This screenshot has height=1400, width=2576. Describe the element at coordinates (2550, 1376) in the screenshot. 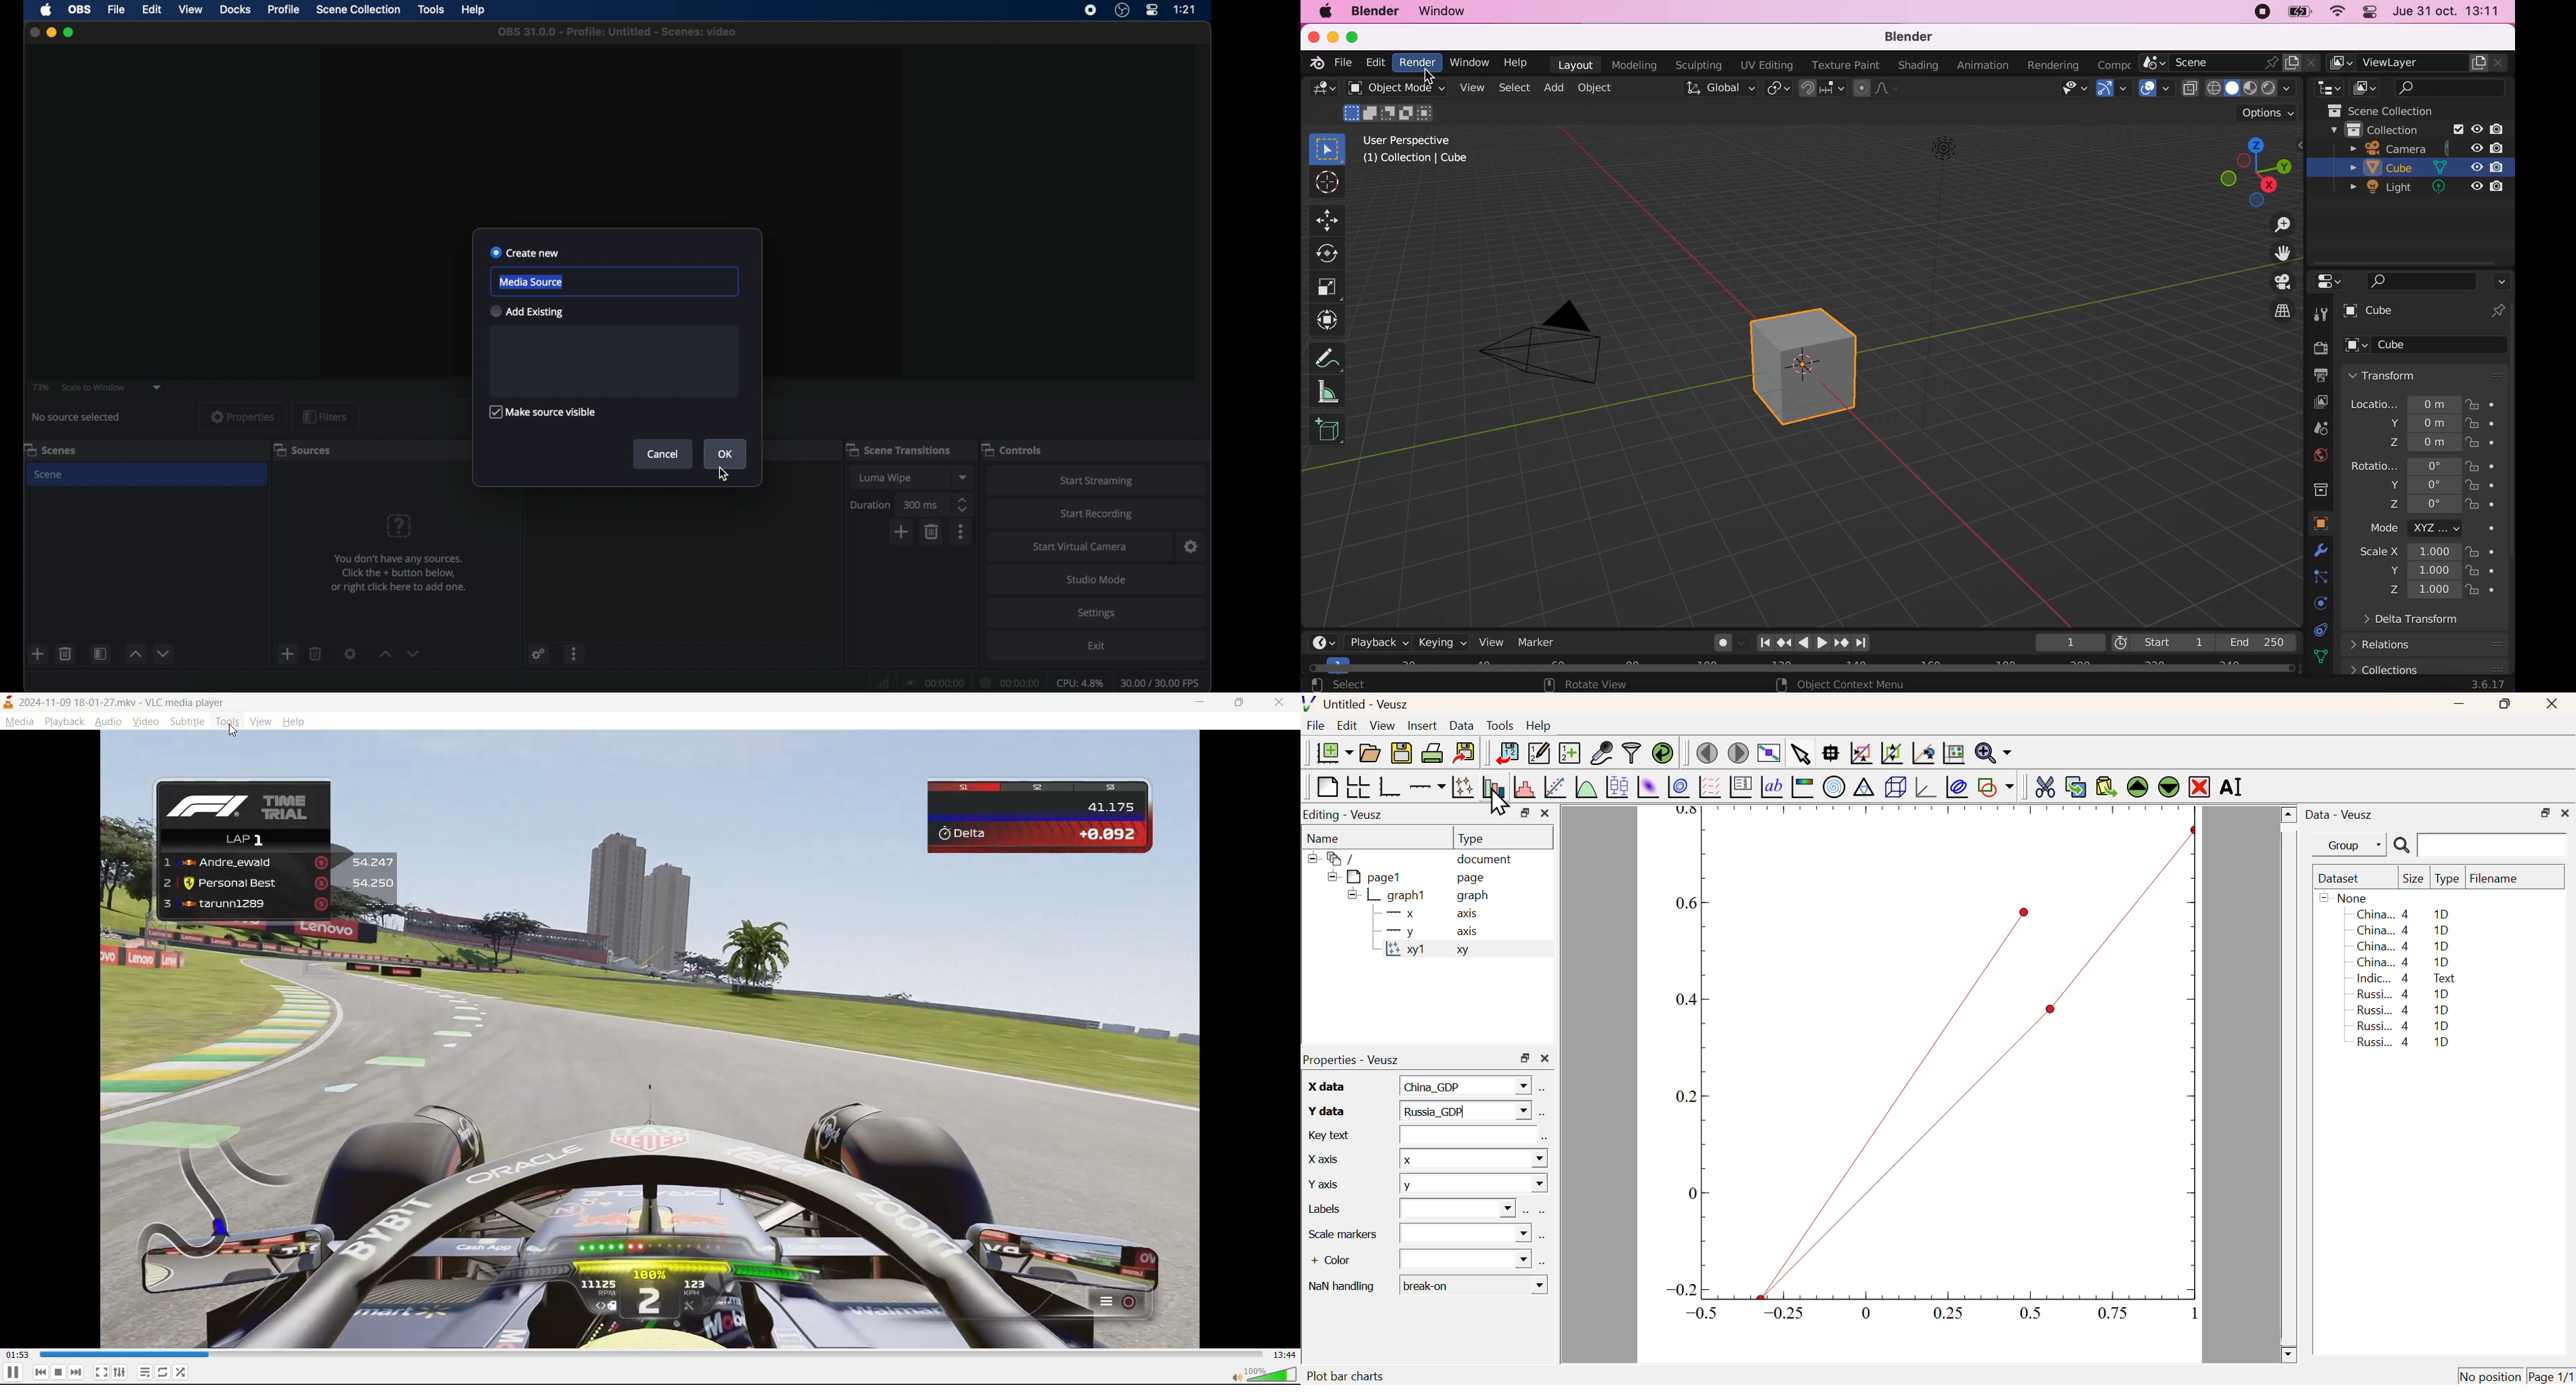

I see `Page 1/1` at that location.